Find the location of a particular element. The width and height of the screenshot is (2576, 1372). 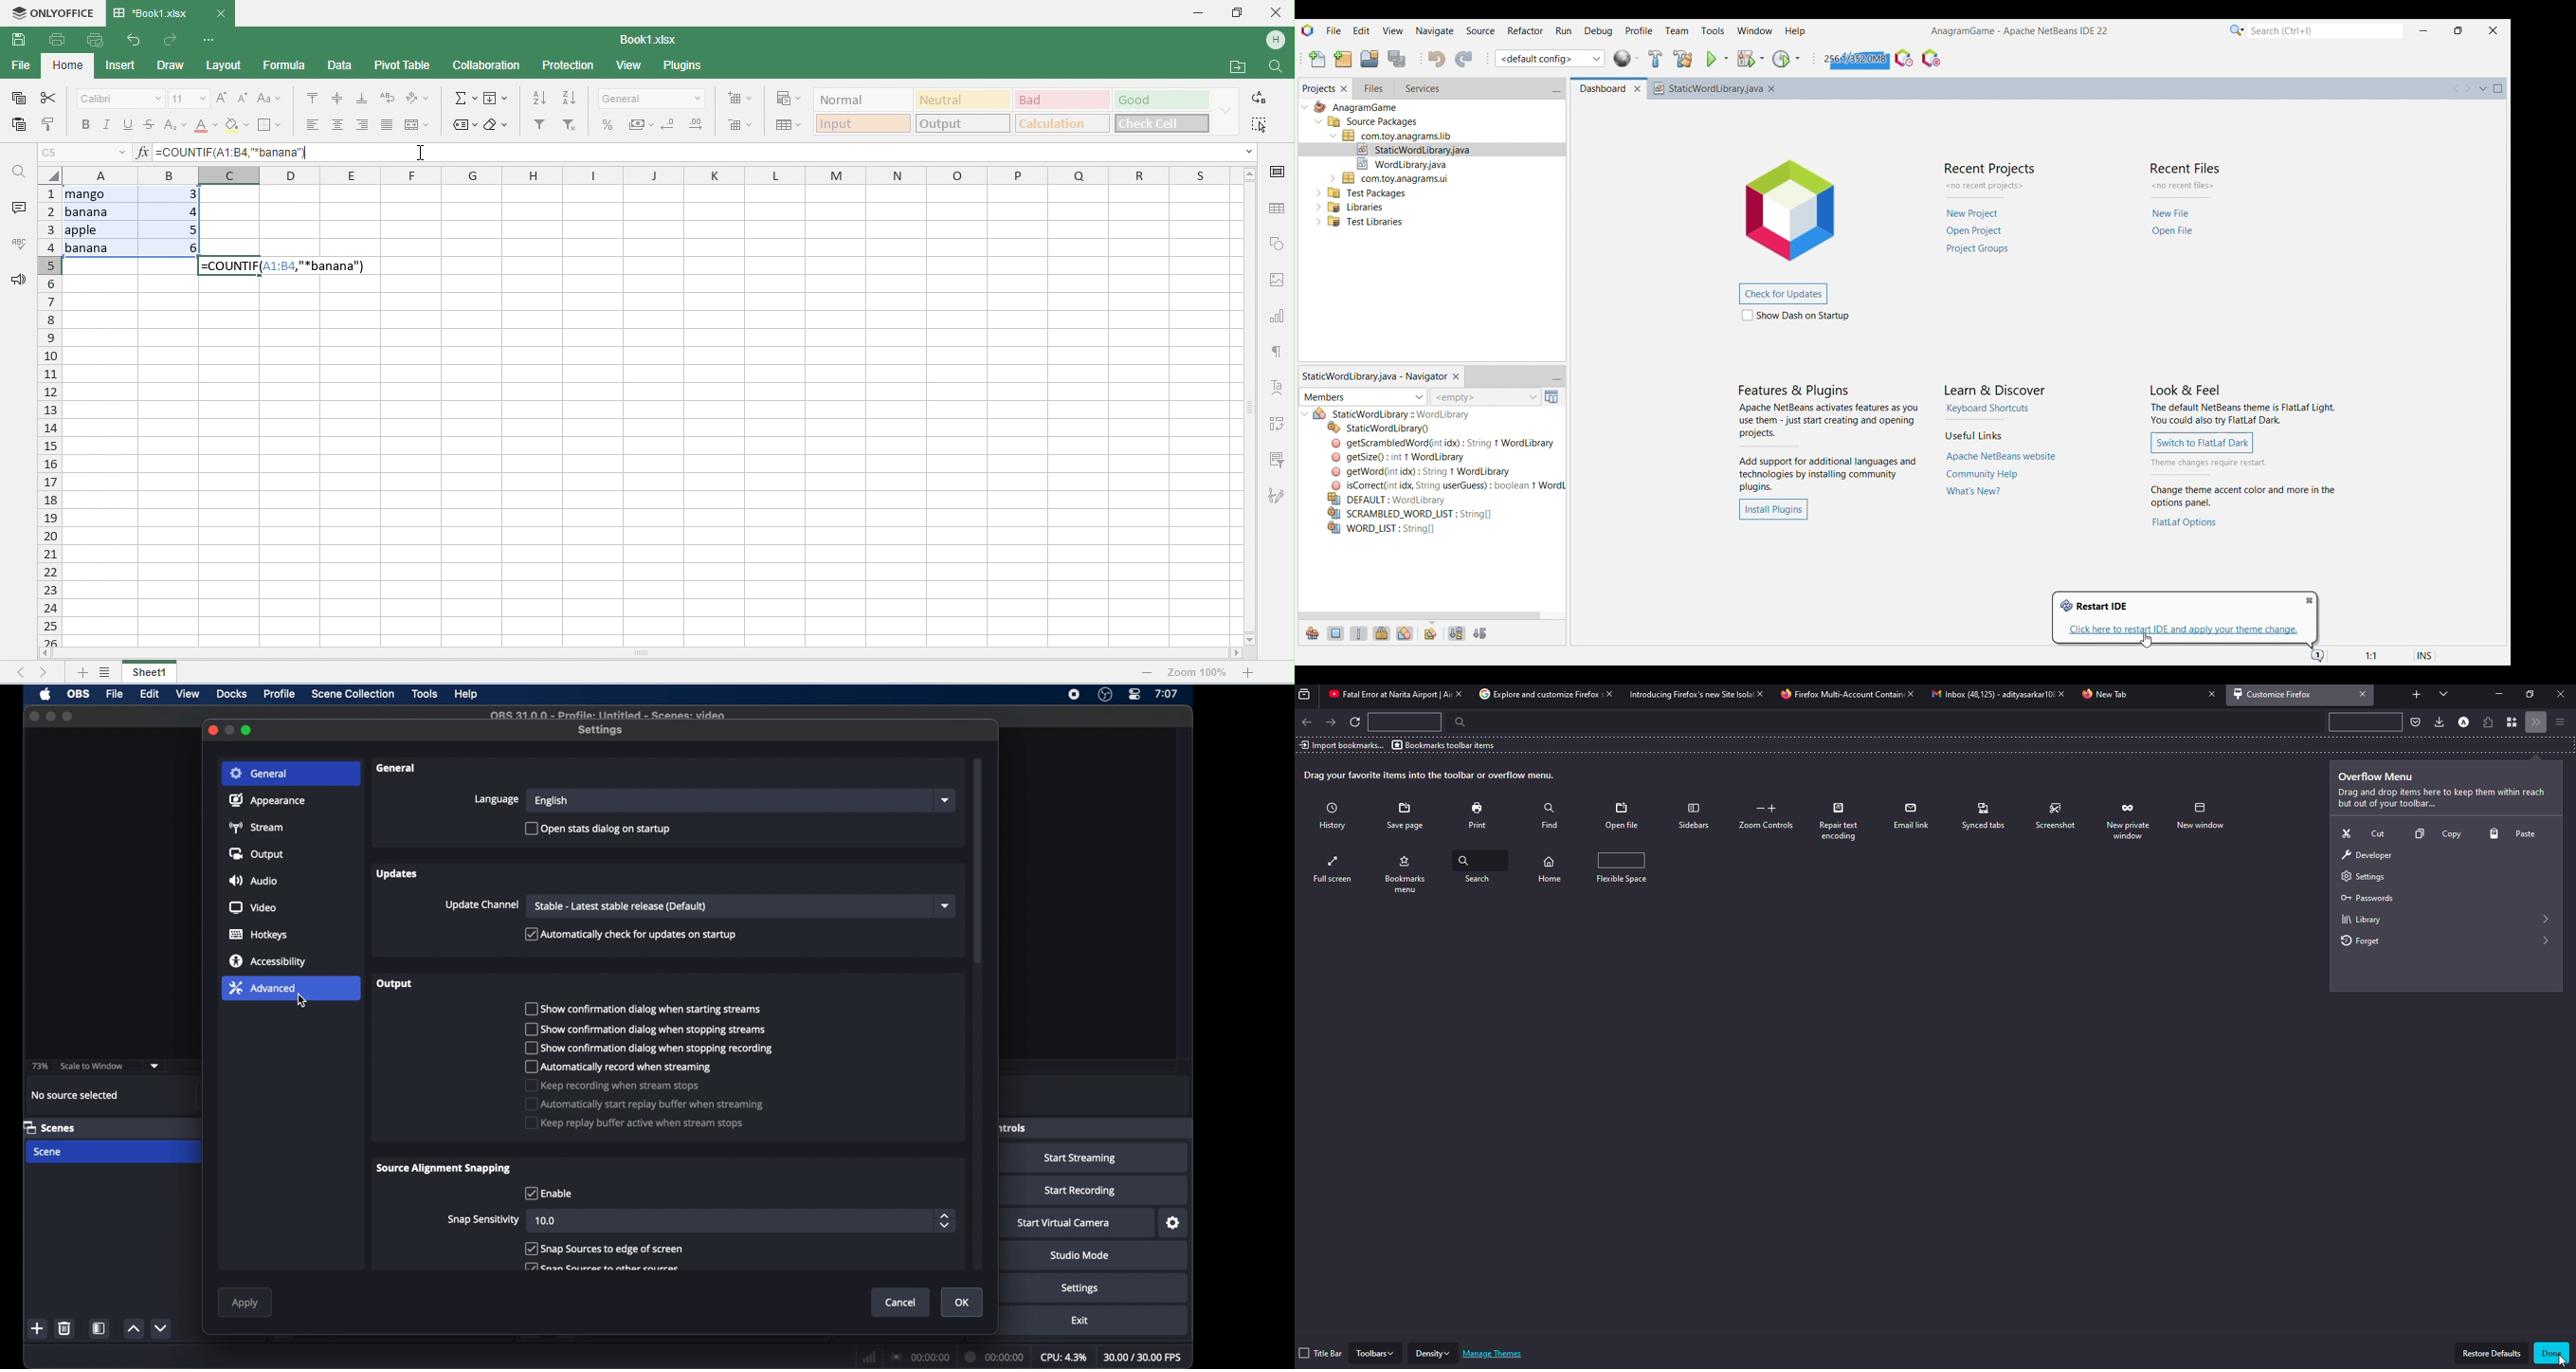

pivot table settings is located at coordinates (1276, 423).